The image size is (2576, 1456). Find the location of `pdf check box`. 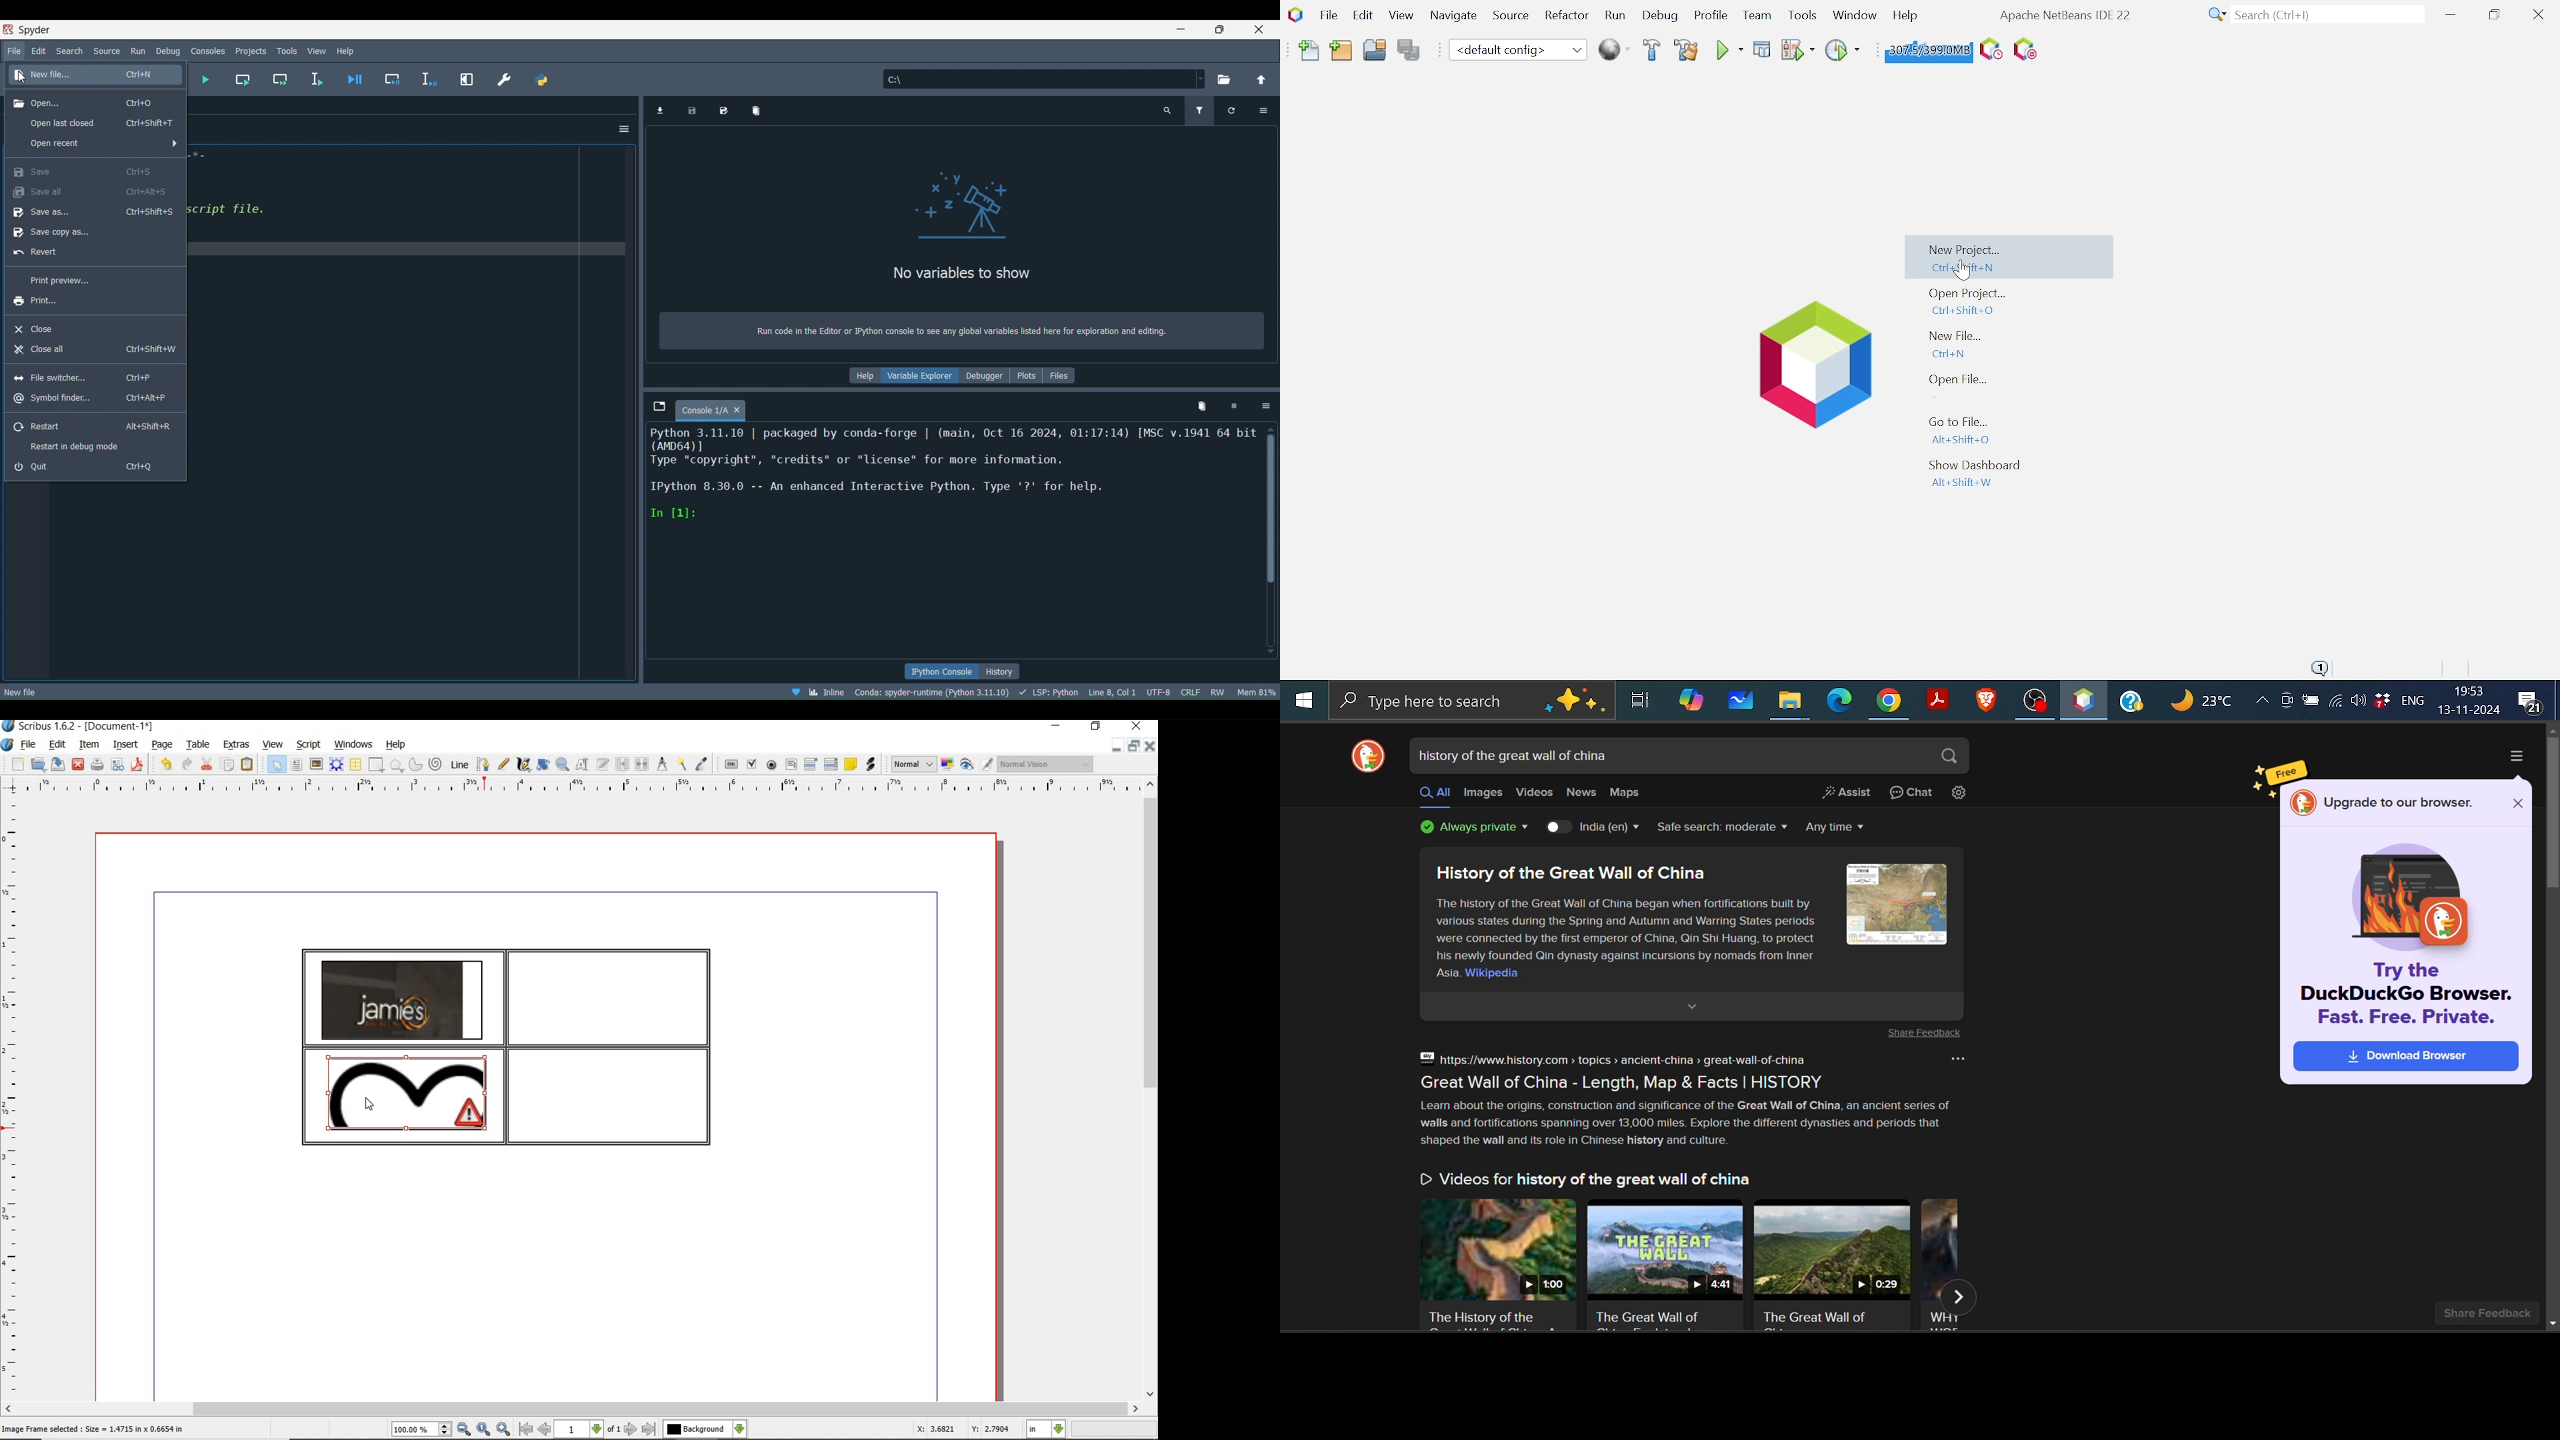

pdf check box is located at coordinates (754, 766).